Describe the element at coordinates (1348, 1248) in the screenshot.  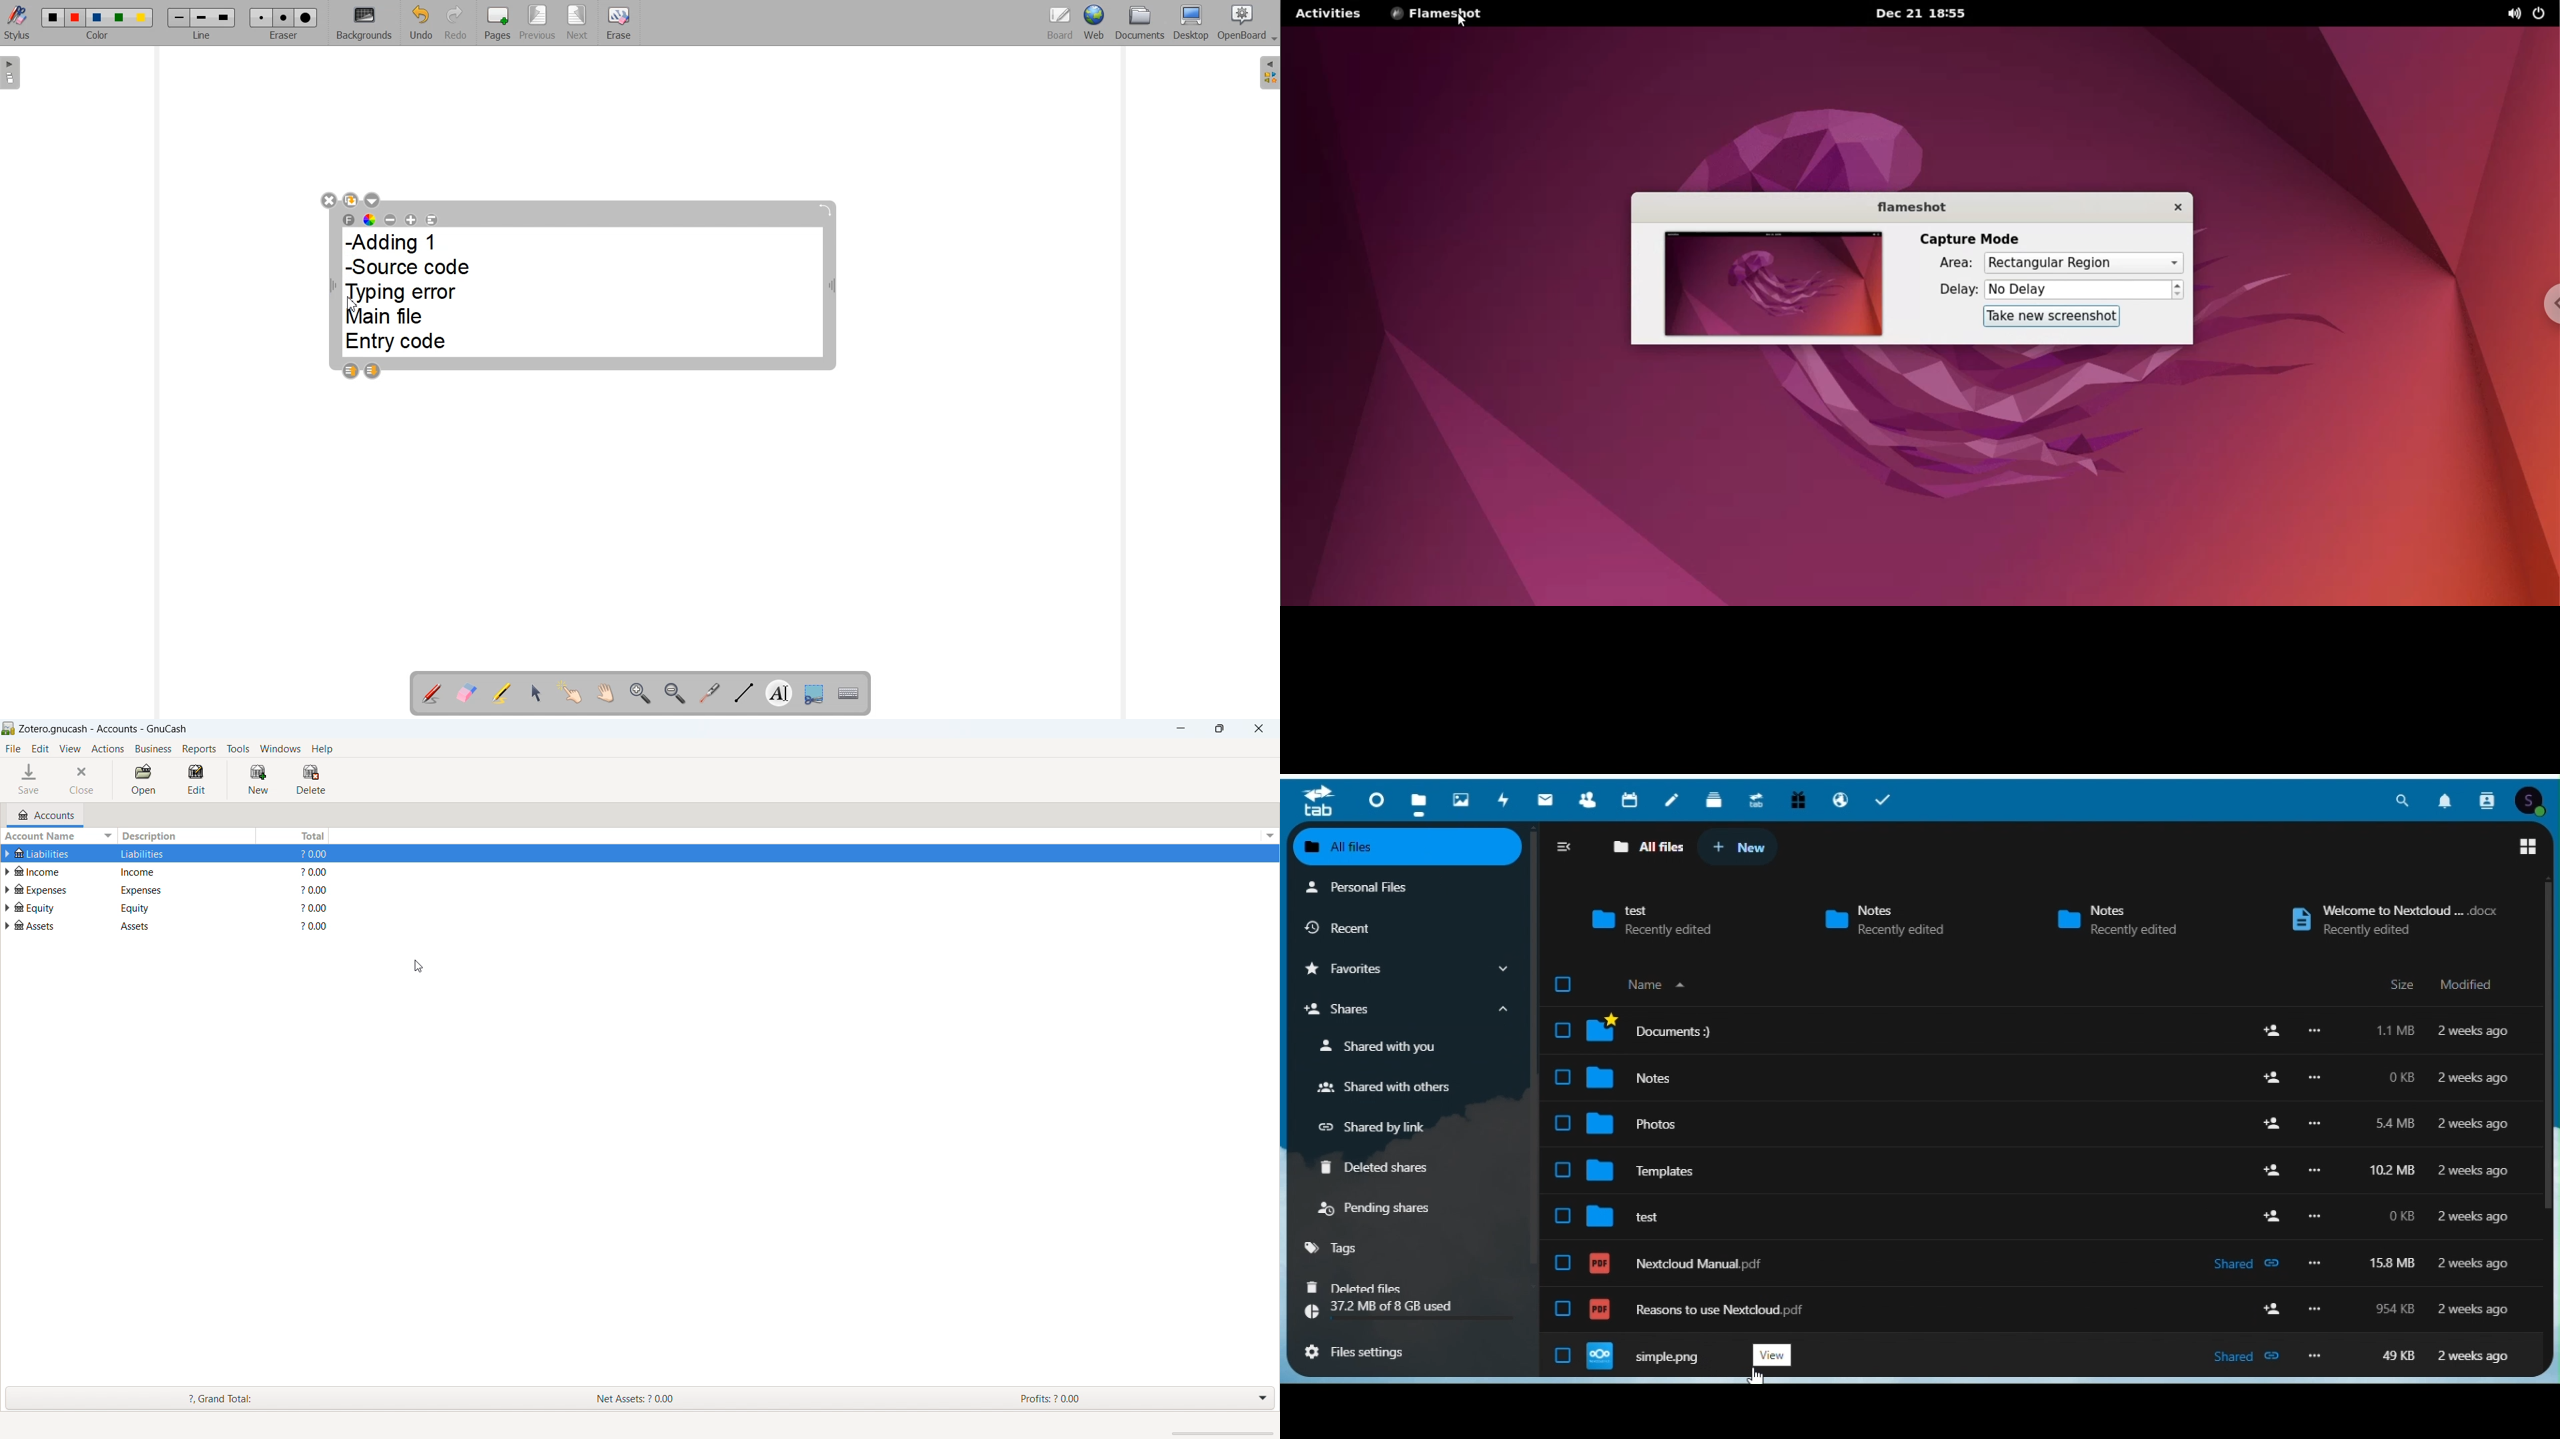
I see `Tags` at that location.